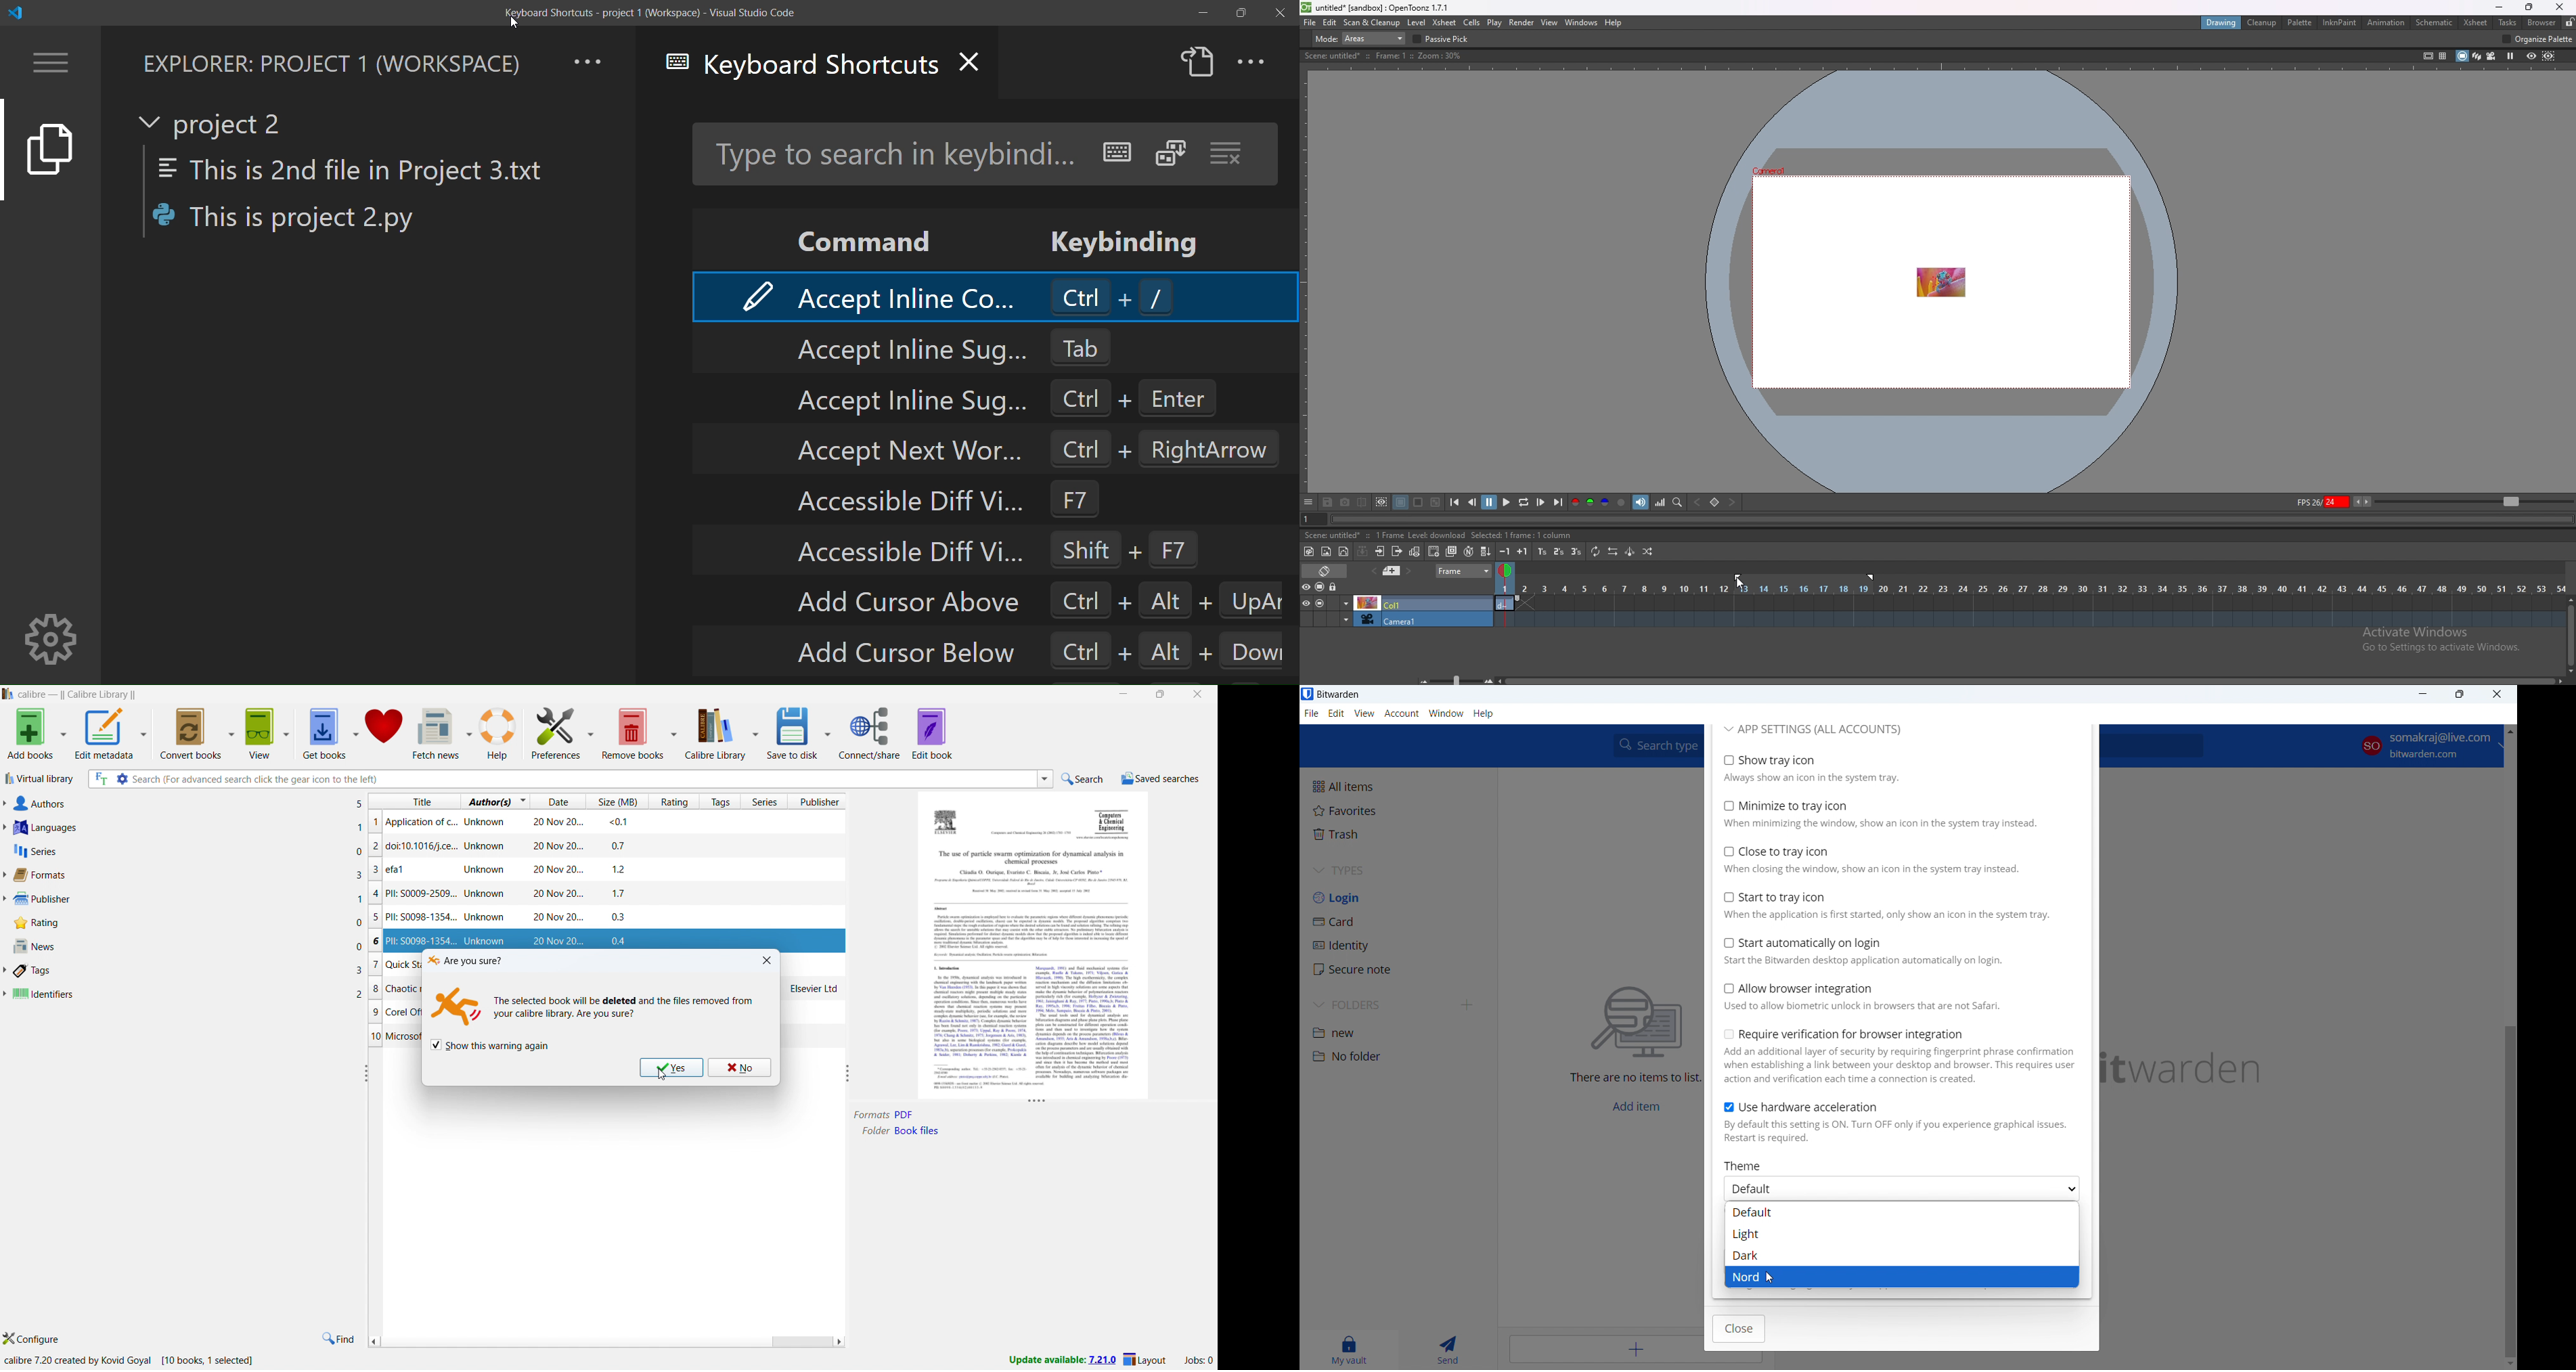 The image size is (2576, 1372). What do you see at coordinates (1898, 996) in the screenshot?
I see `all browser integration` at bounding box center [1898, 996].